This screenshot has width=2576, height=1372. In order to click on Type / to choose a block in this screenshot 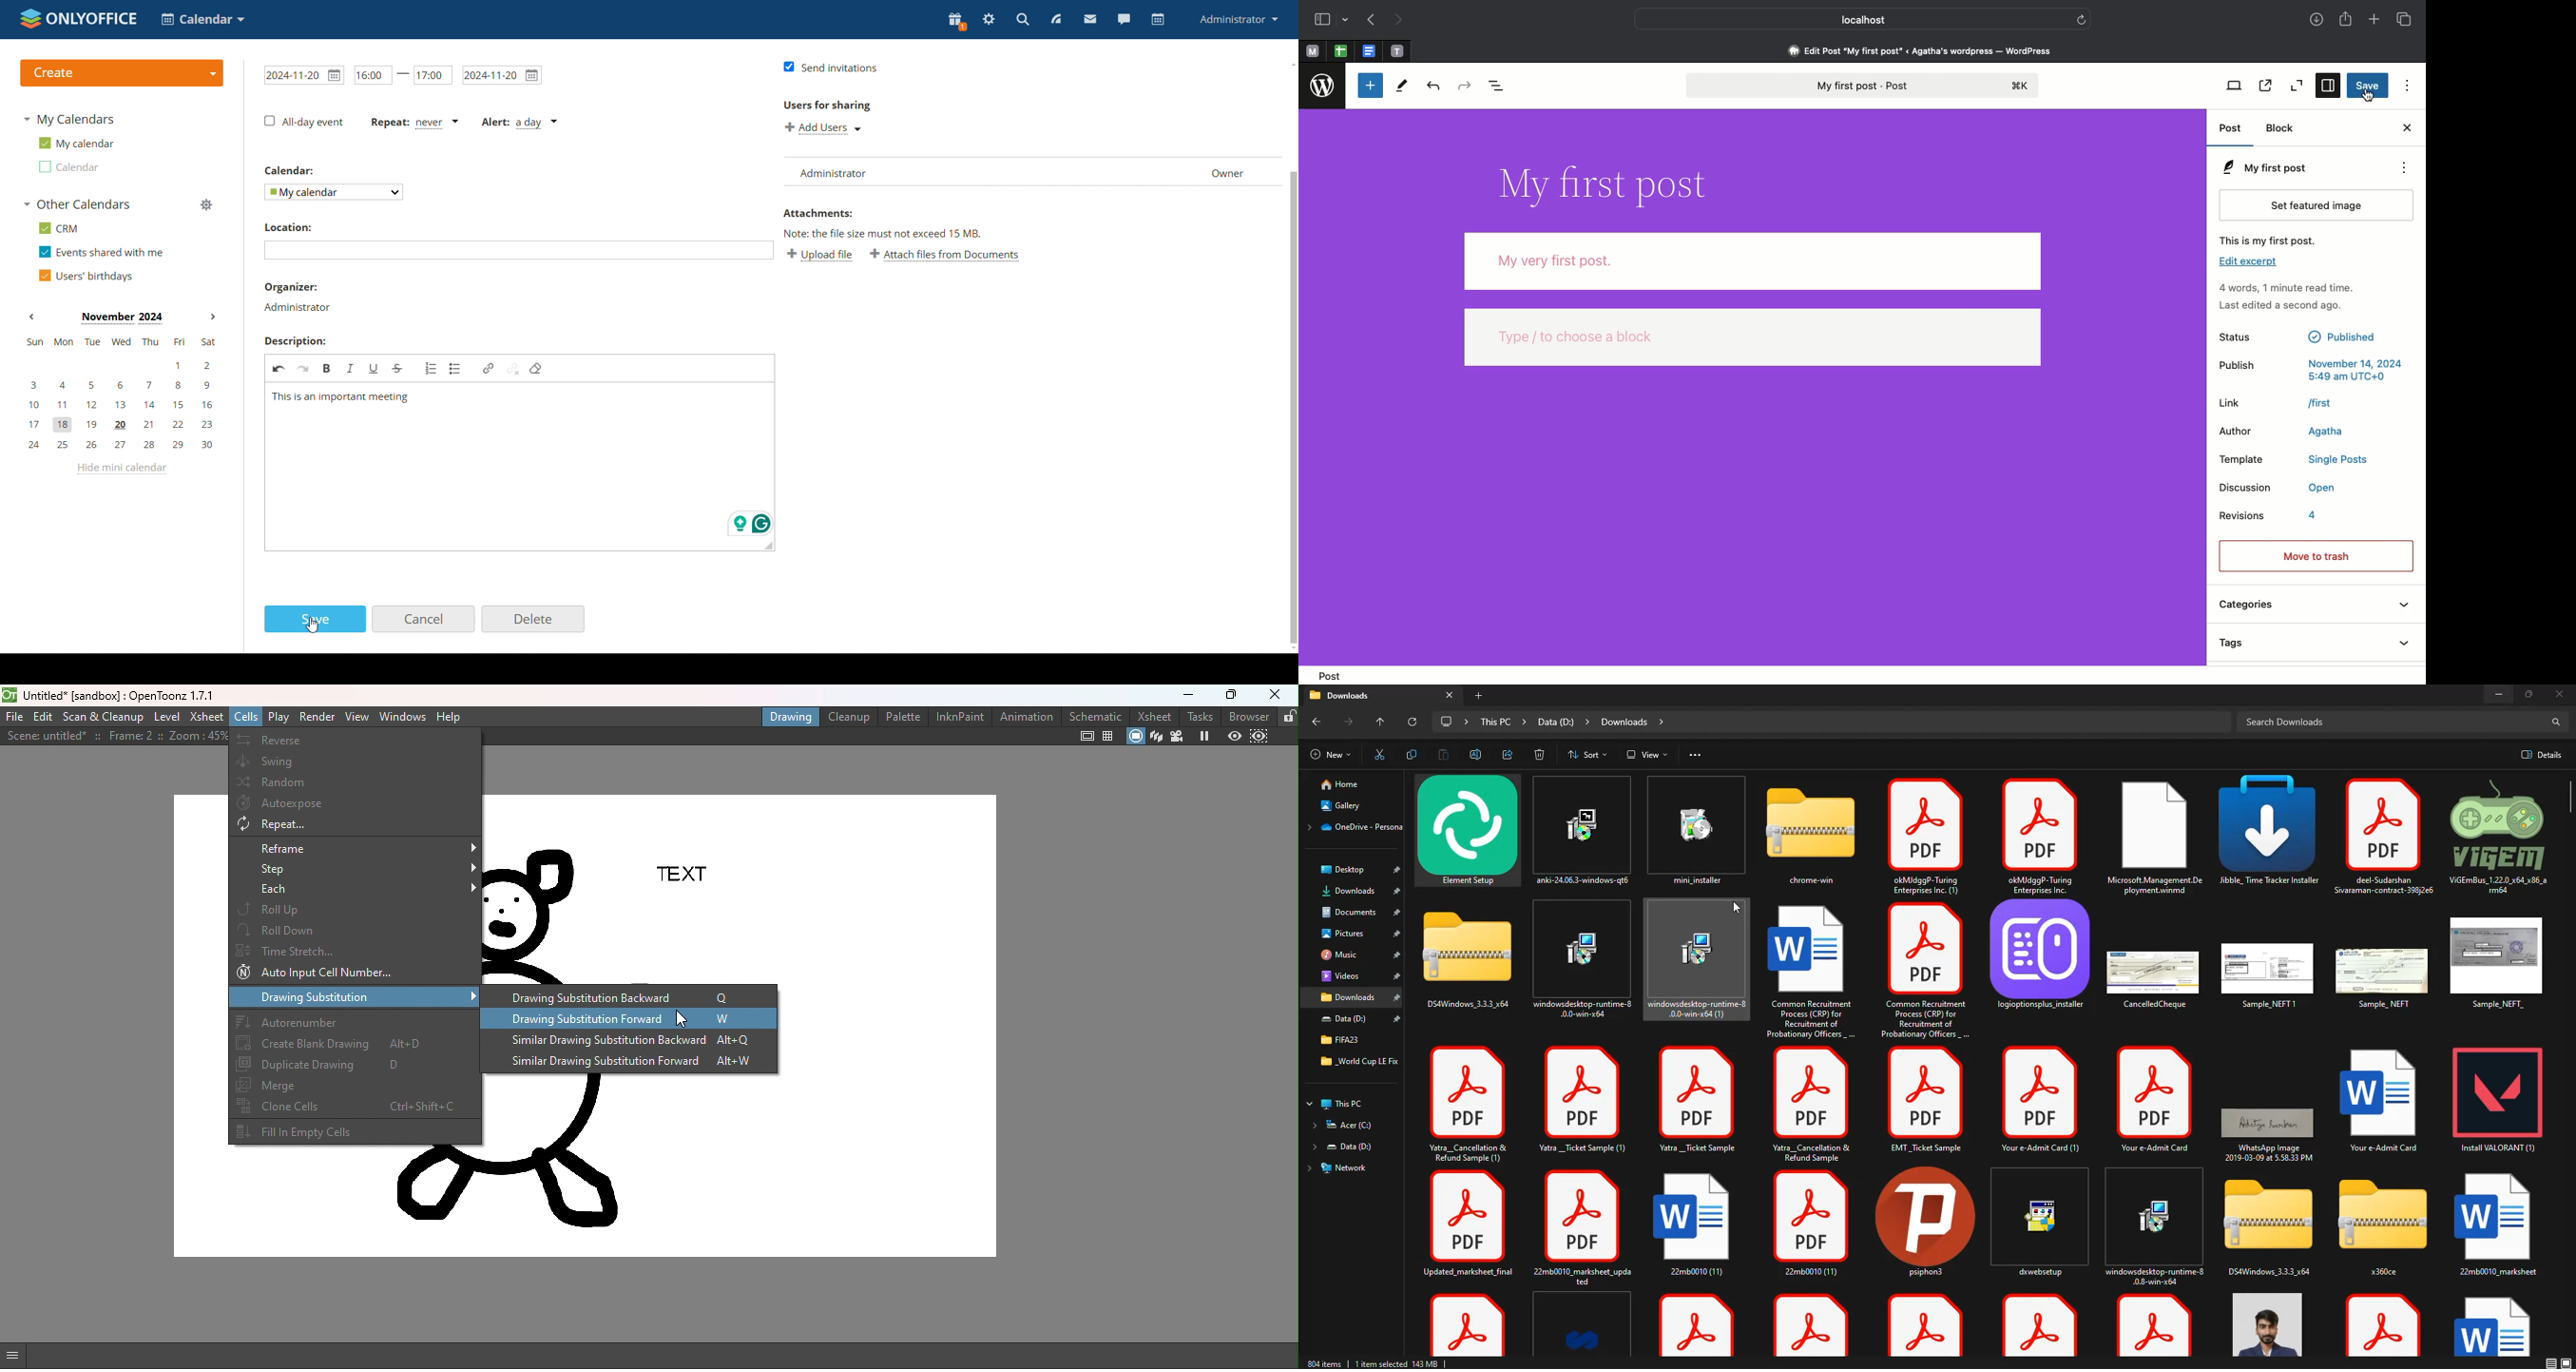, I will do `click(1753, 340)`.